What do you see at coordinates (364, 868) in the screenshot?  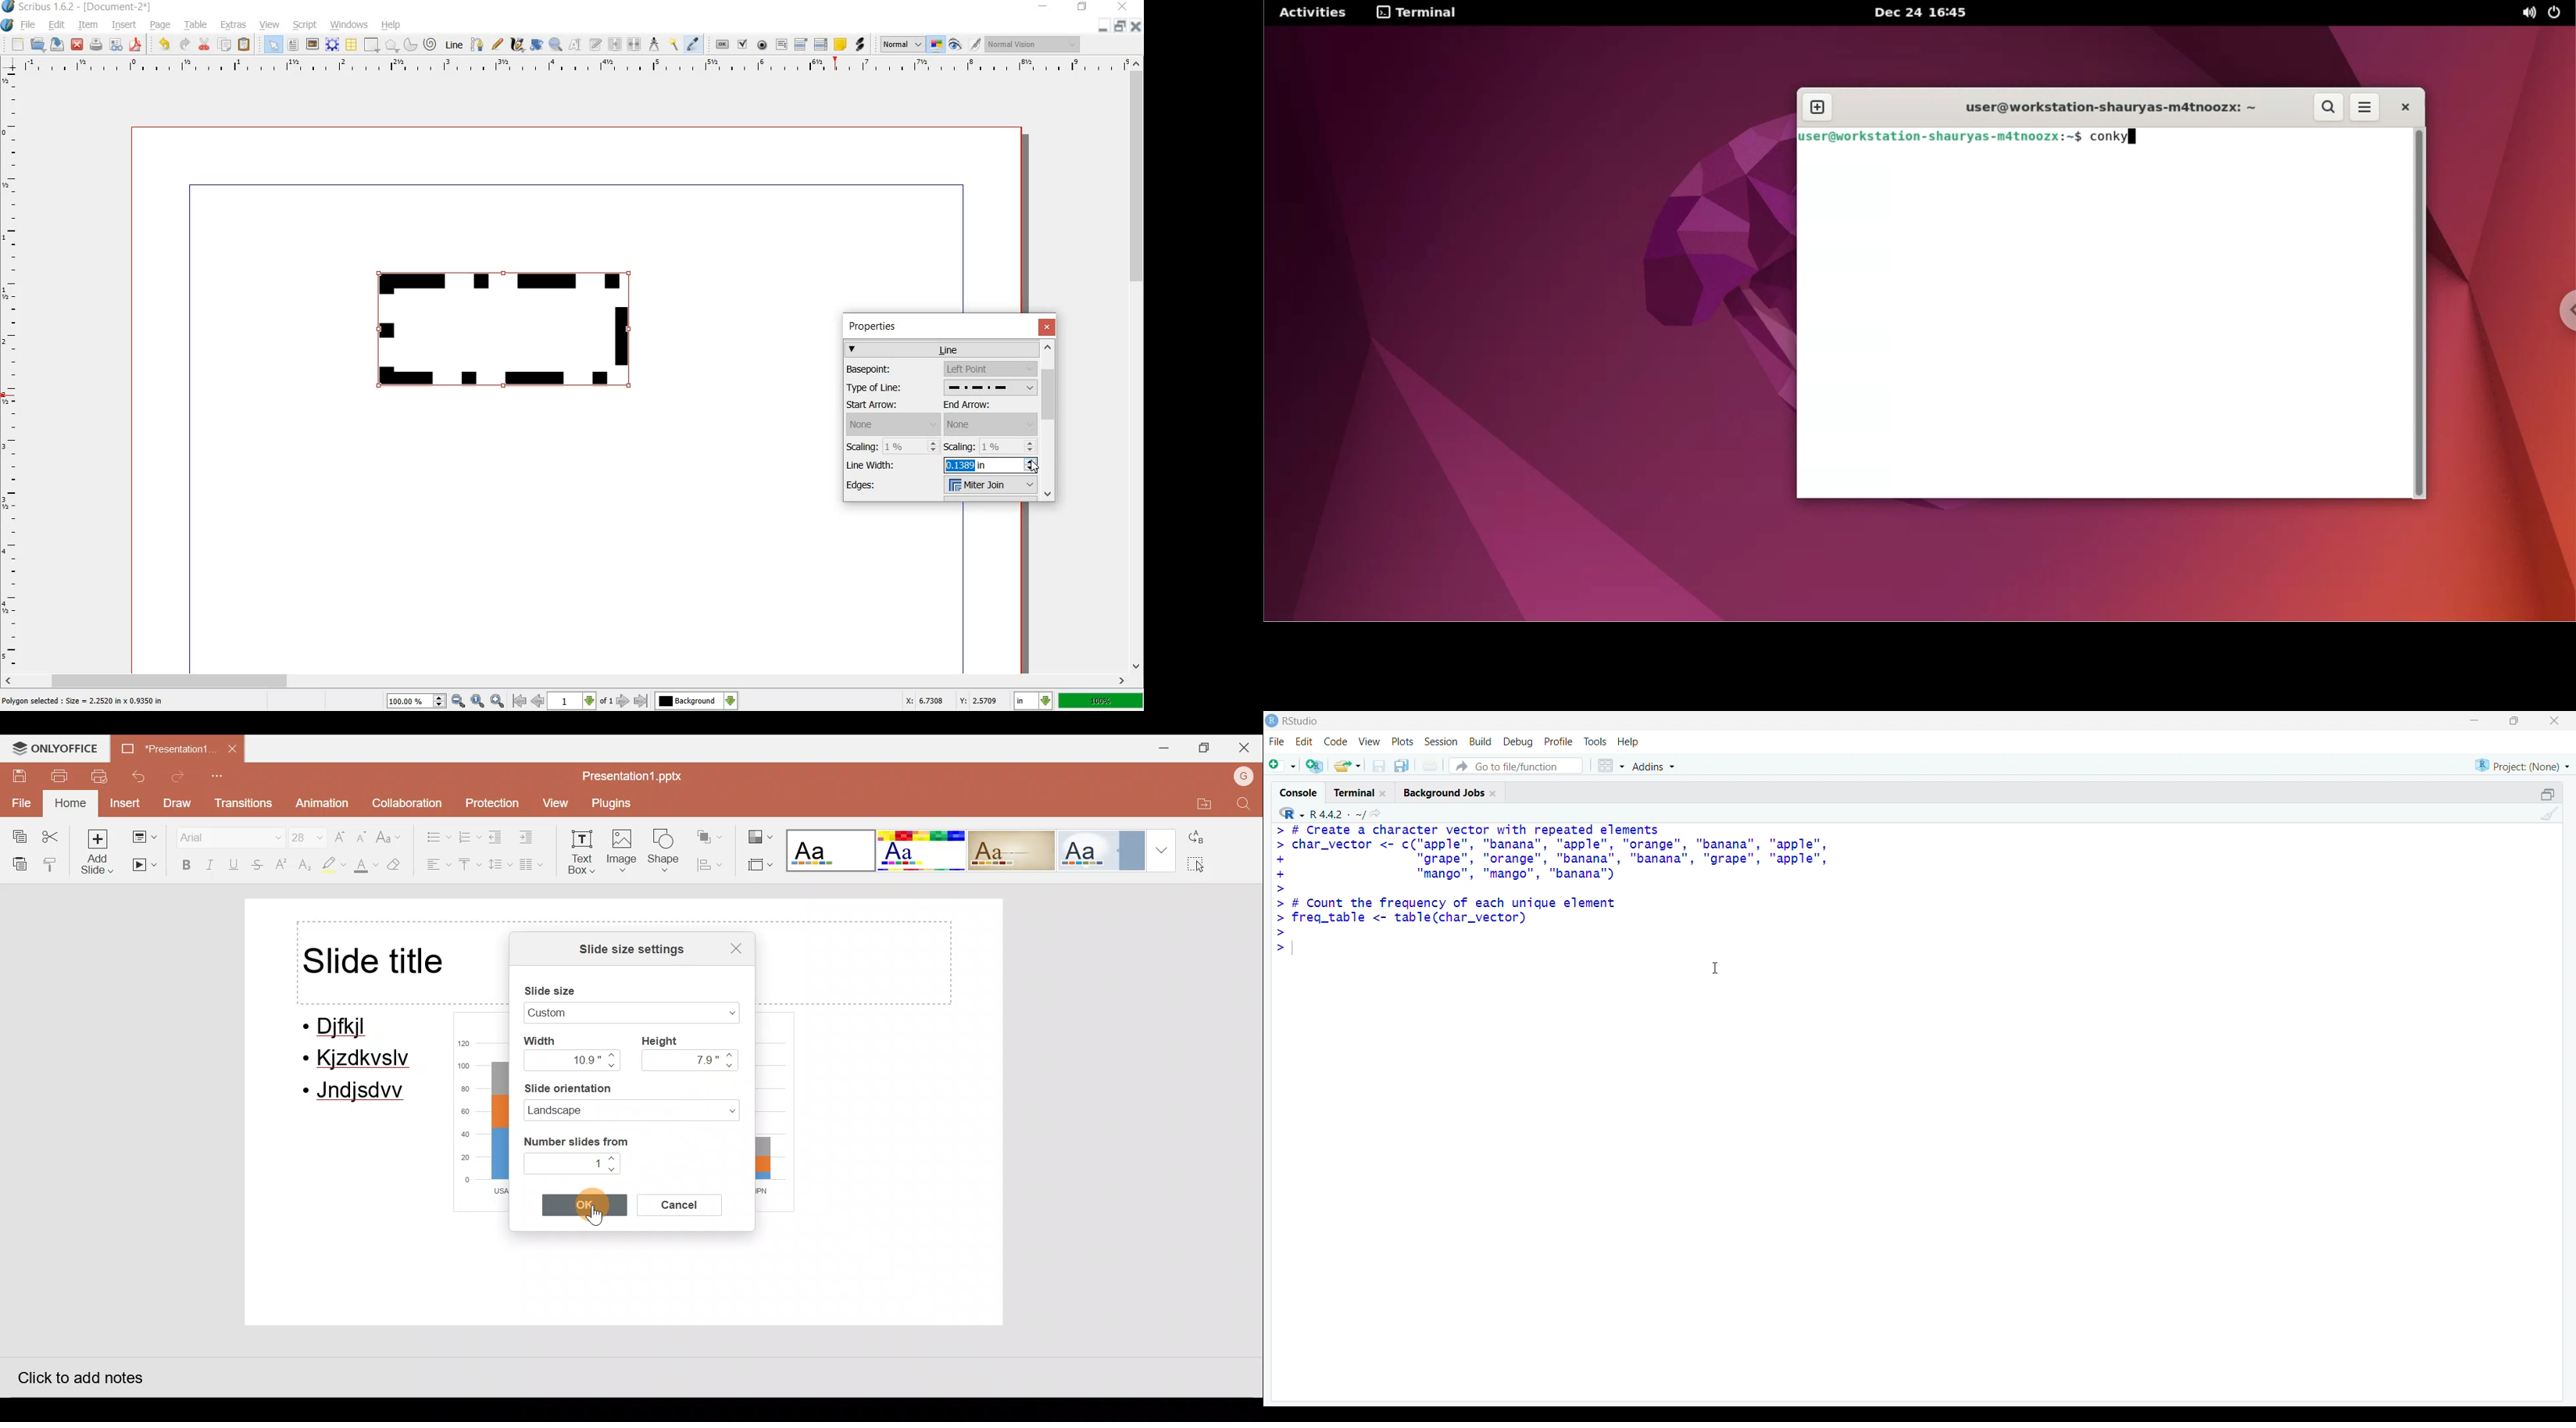 I see `Fill color` at bounding box center [364, 868].